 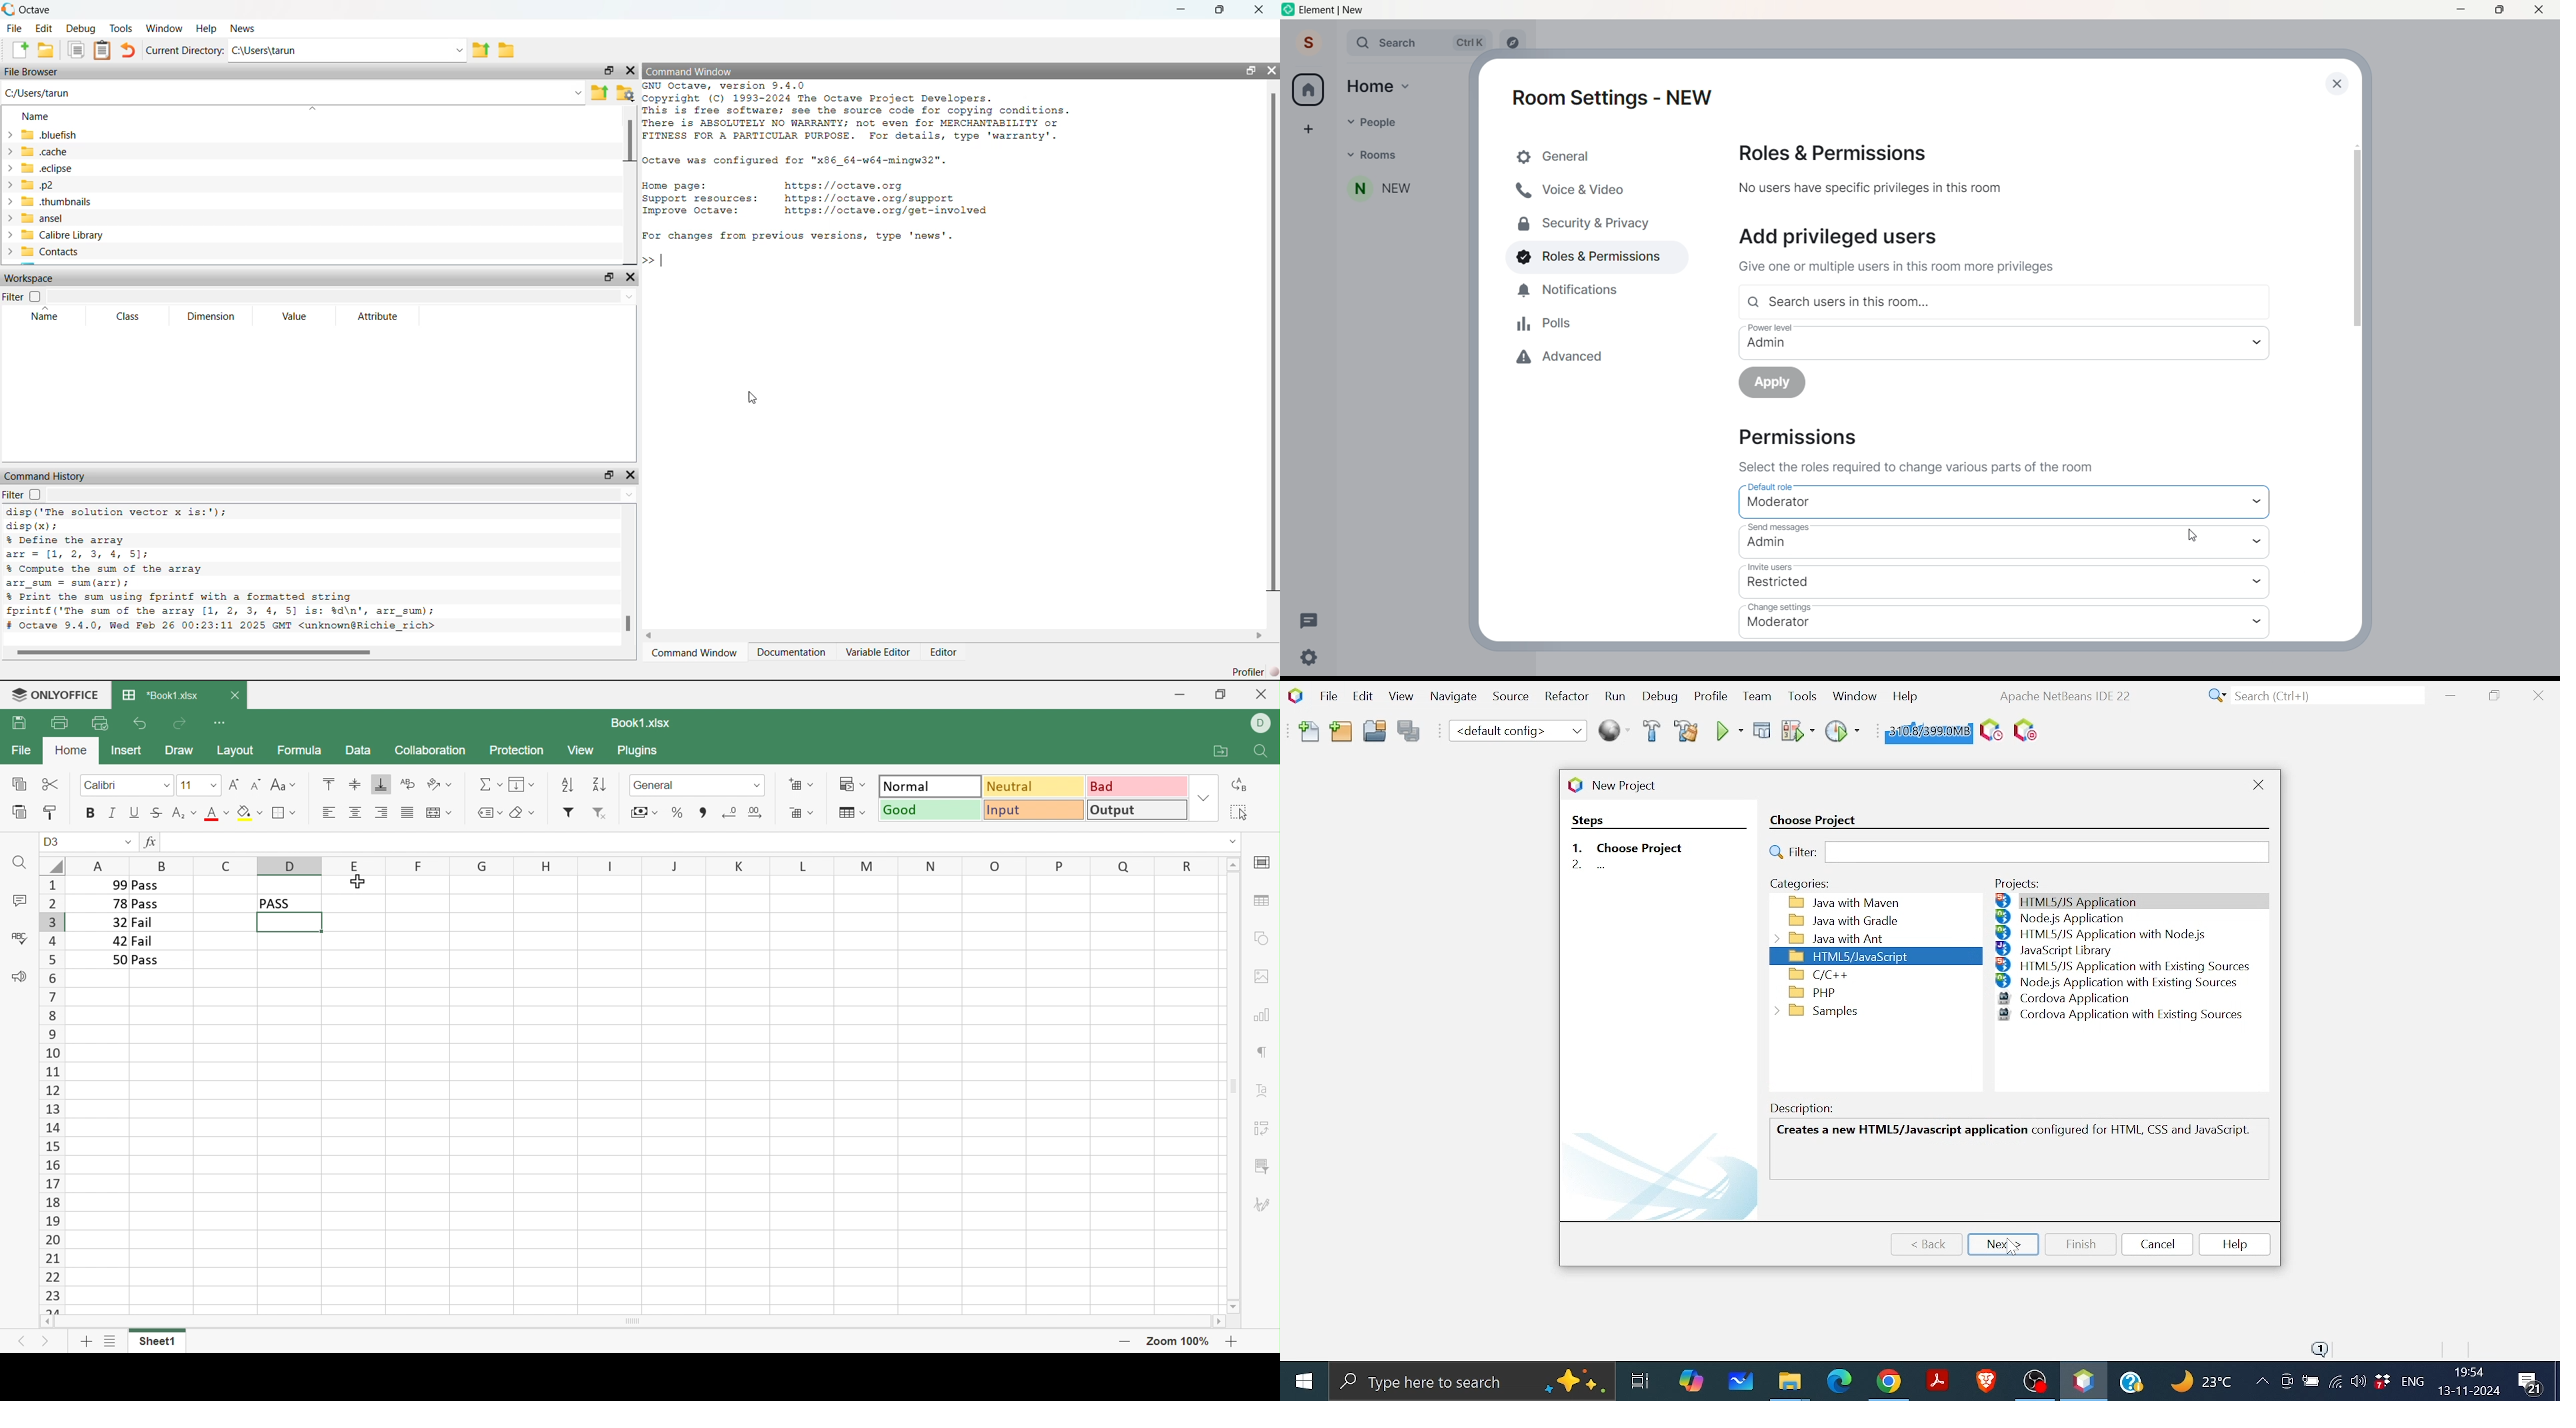 I want to click on OBS studio, so click(x=2034, y=1380).